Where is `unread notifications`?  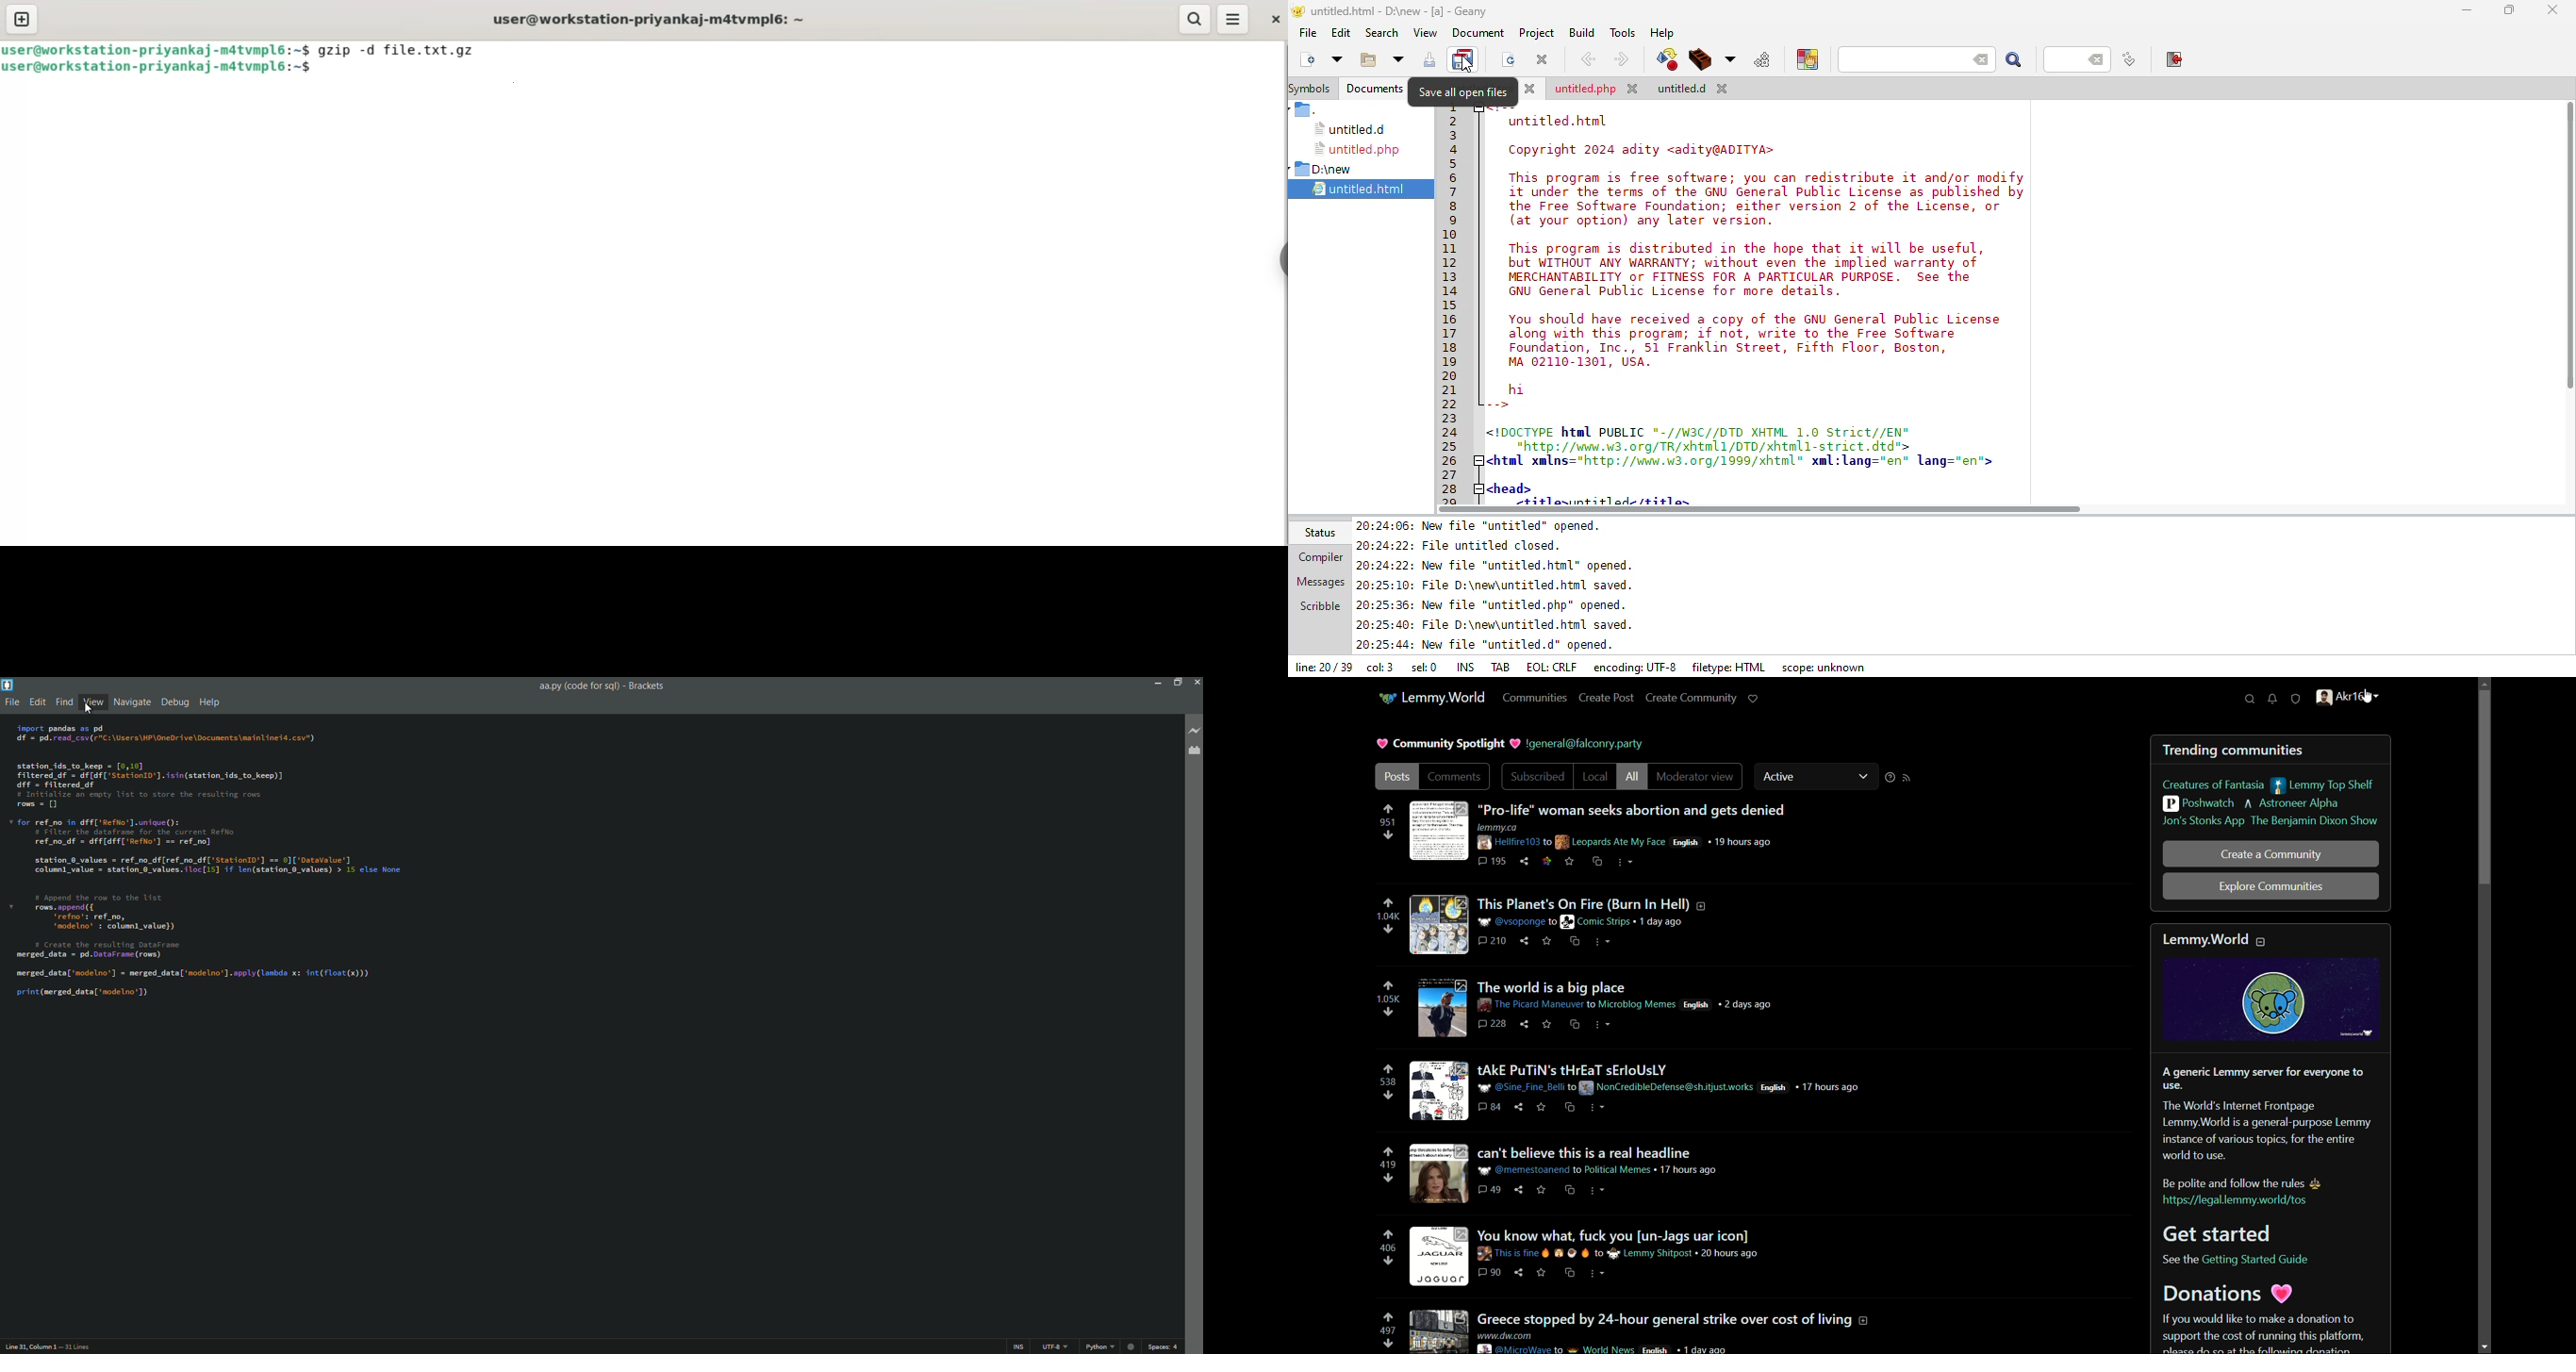
unread notifications is located at coordinates (2272, 699).